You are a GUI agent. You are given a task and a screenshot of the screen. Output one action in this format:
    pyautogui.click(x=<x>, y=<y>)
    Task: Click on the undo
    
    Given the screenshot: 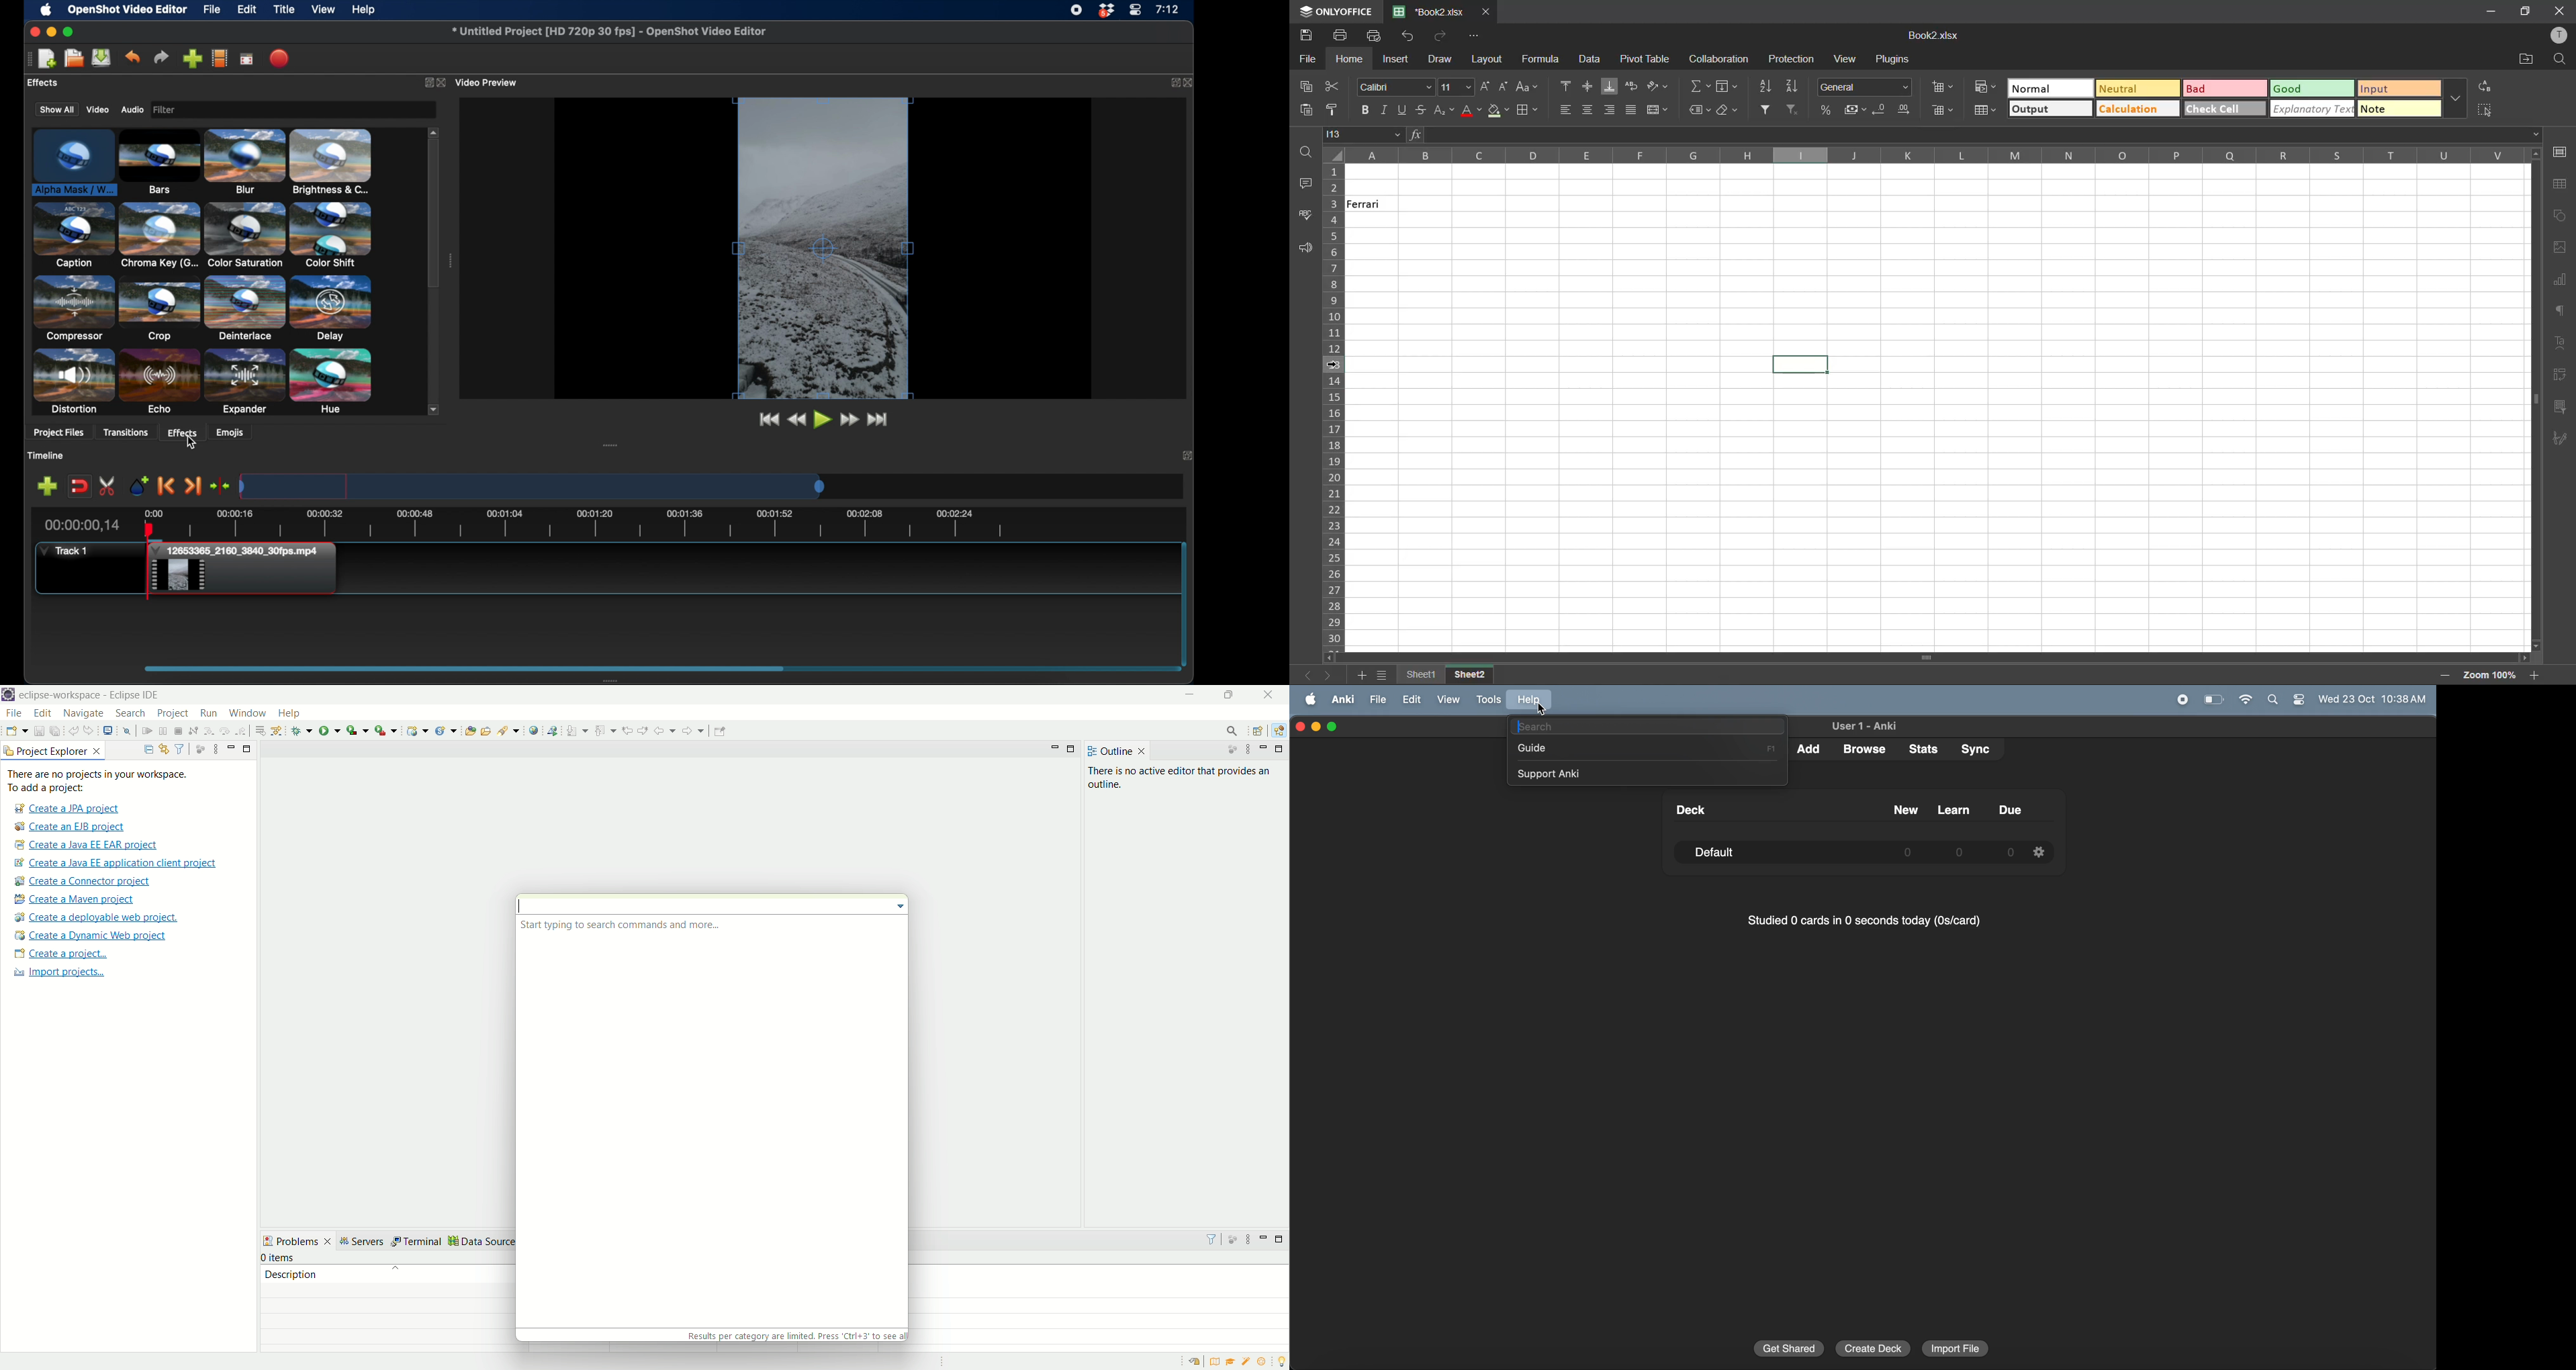 What is the action you would take?
    pyautogui.click(x=133, y=57)
    